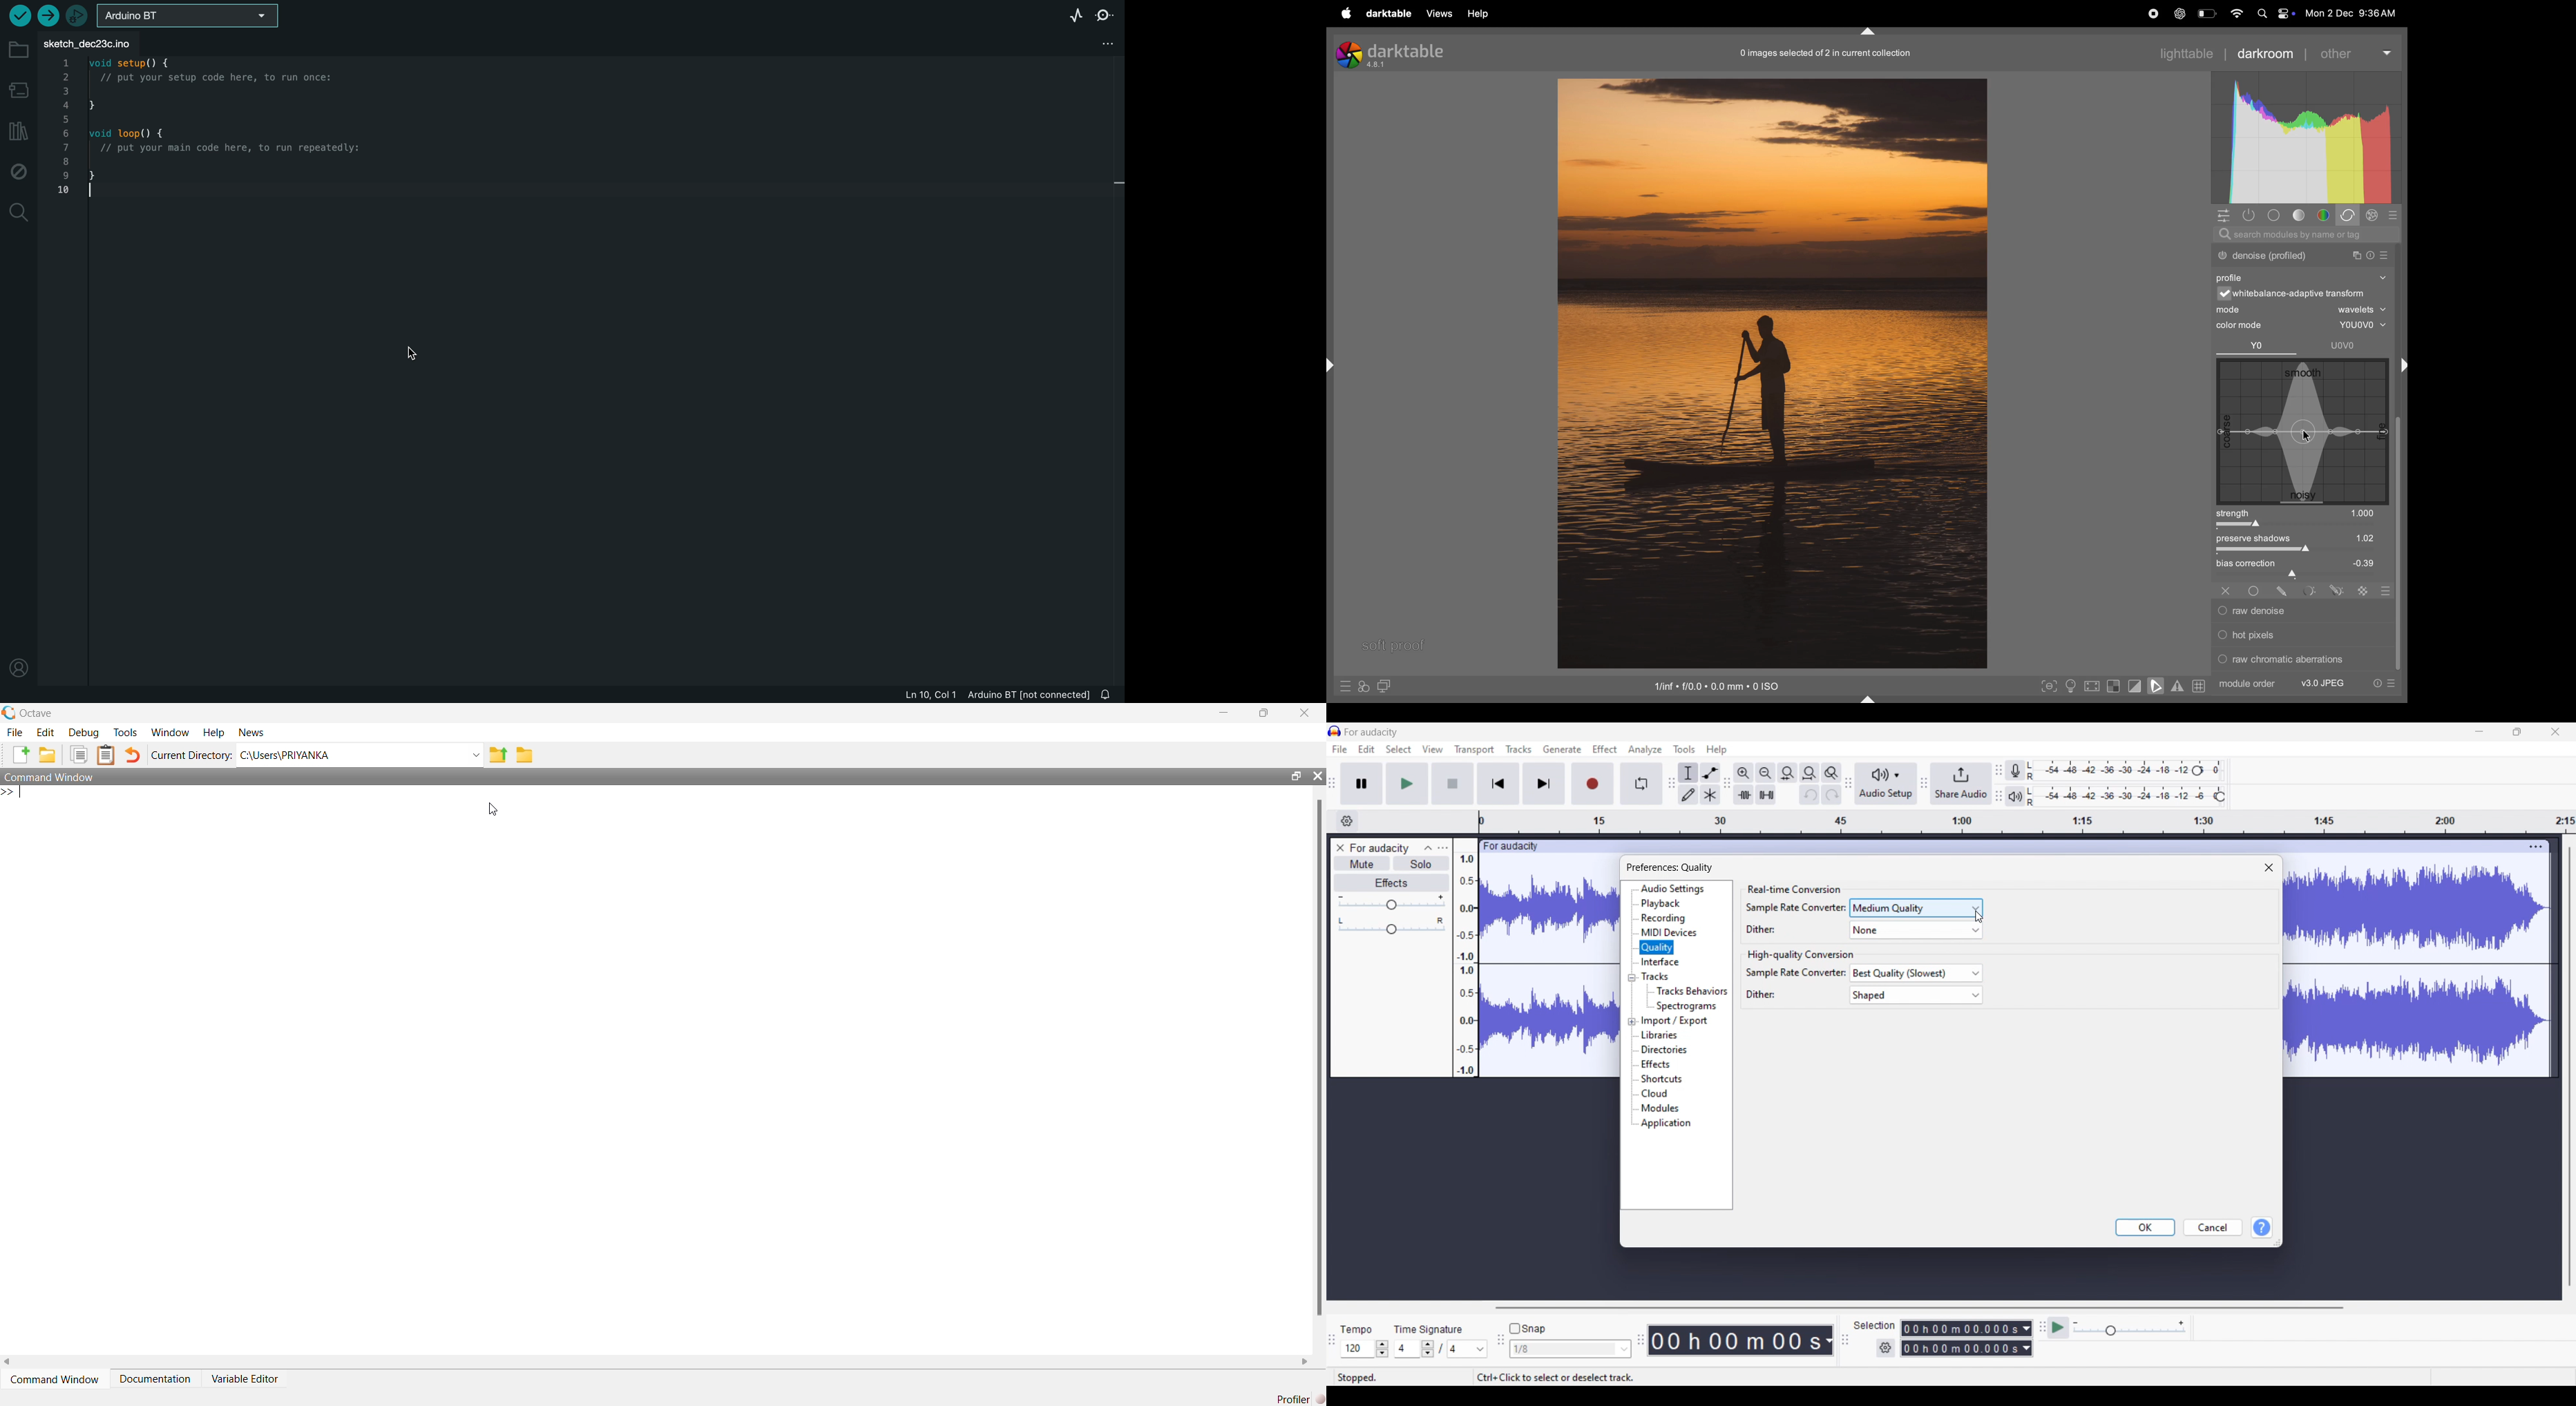 This screenshot has width=2576, height=1428. What do you see at coordinates (1657, 948) in the screenshot?
I see `Quality, highlighted as current selection` at bounding box center [1657, 948].